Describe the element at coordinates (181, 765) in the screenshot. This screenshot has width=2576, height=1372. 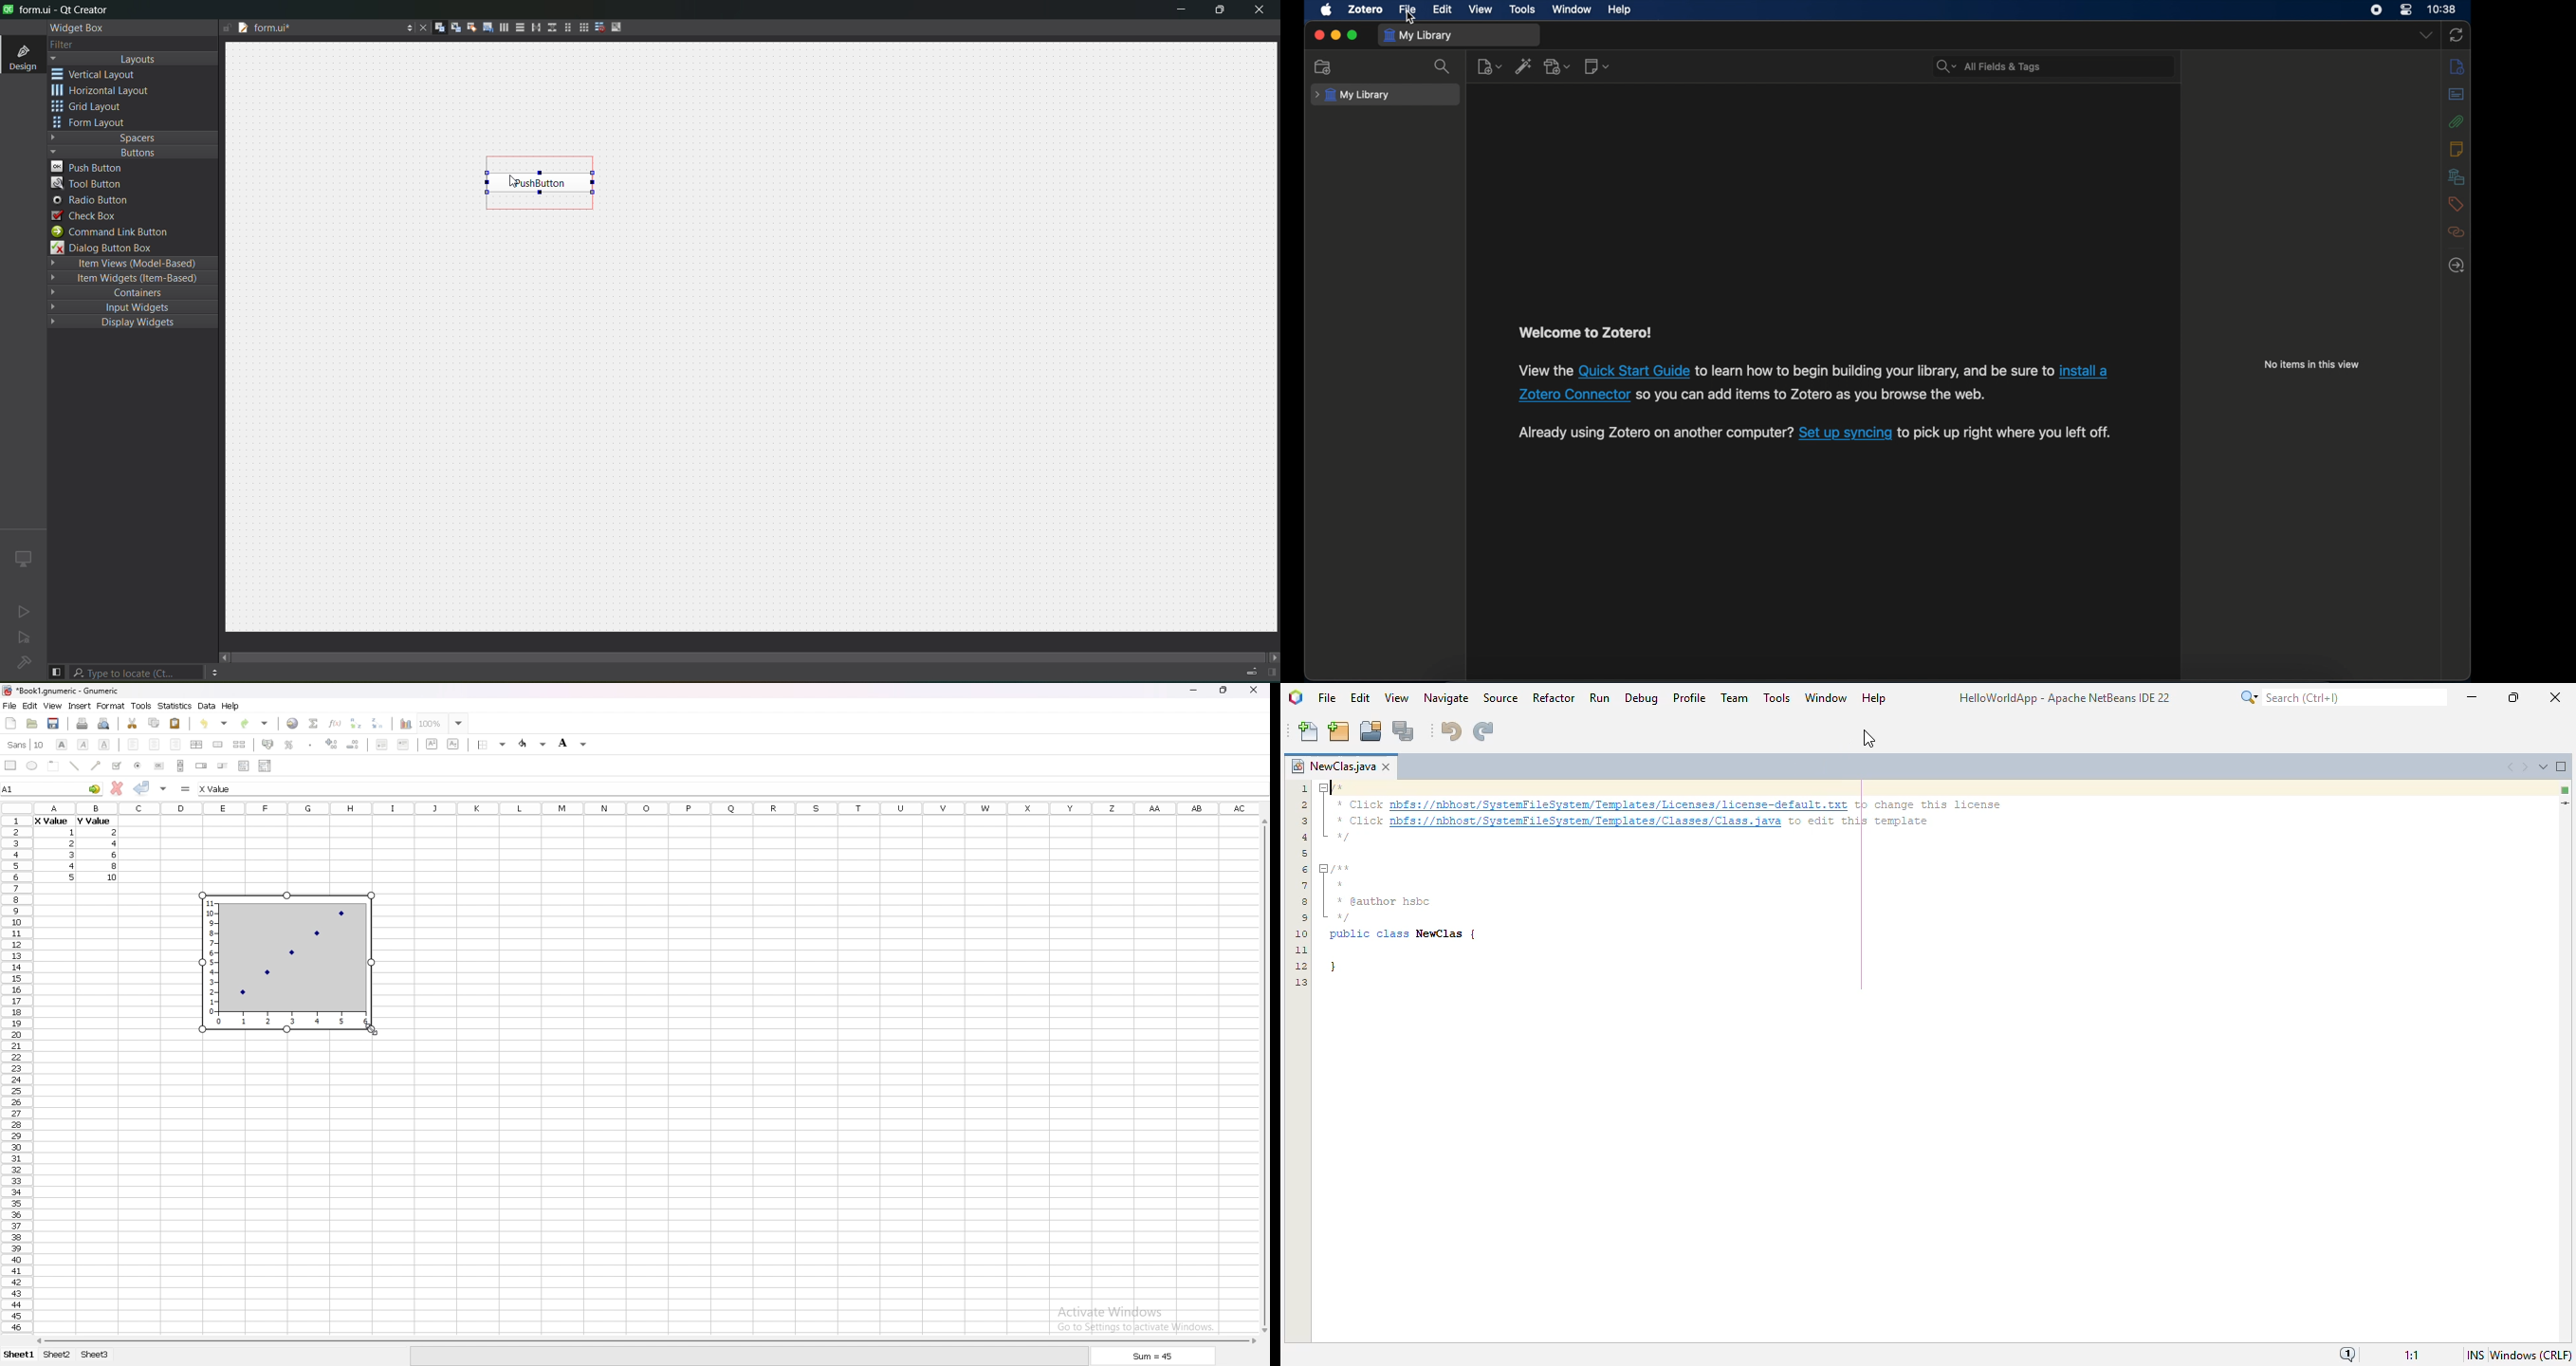
I see `scroll bar` at that location.